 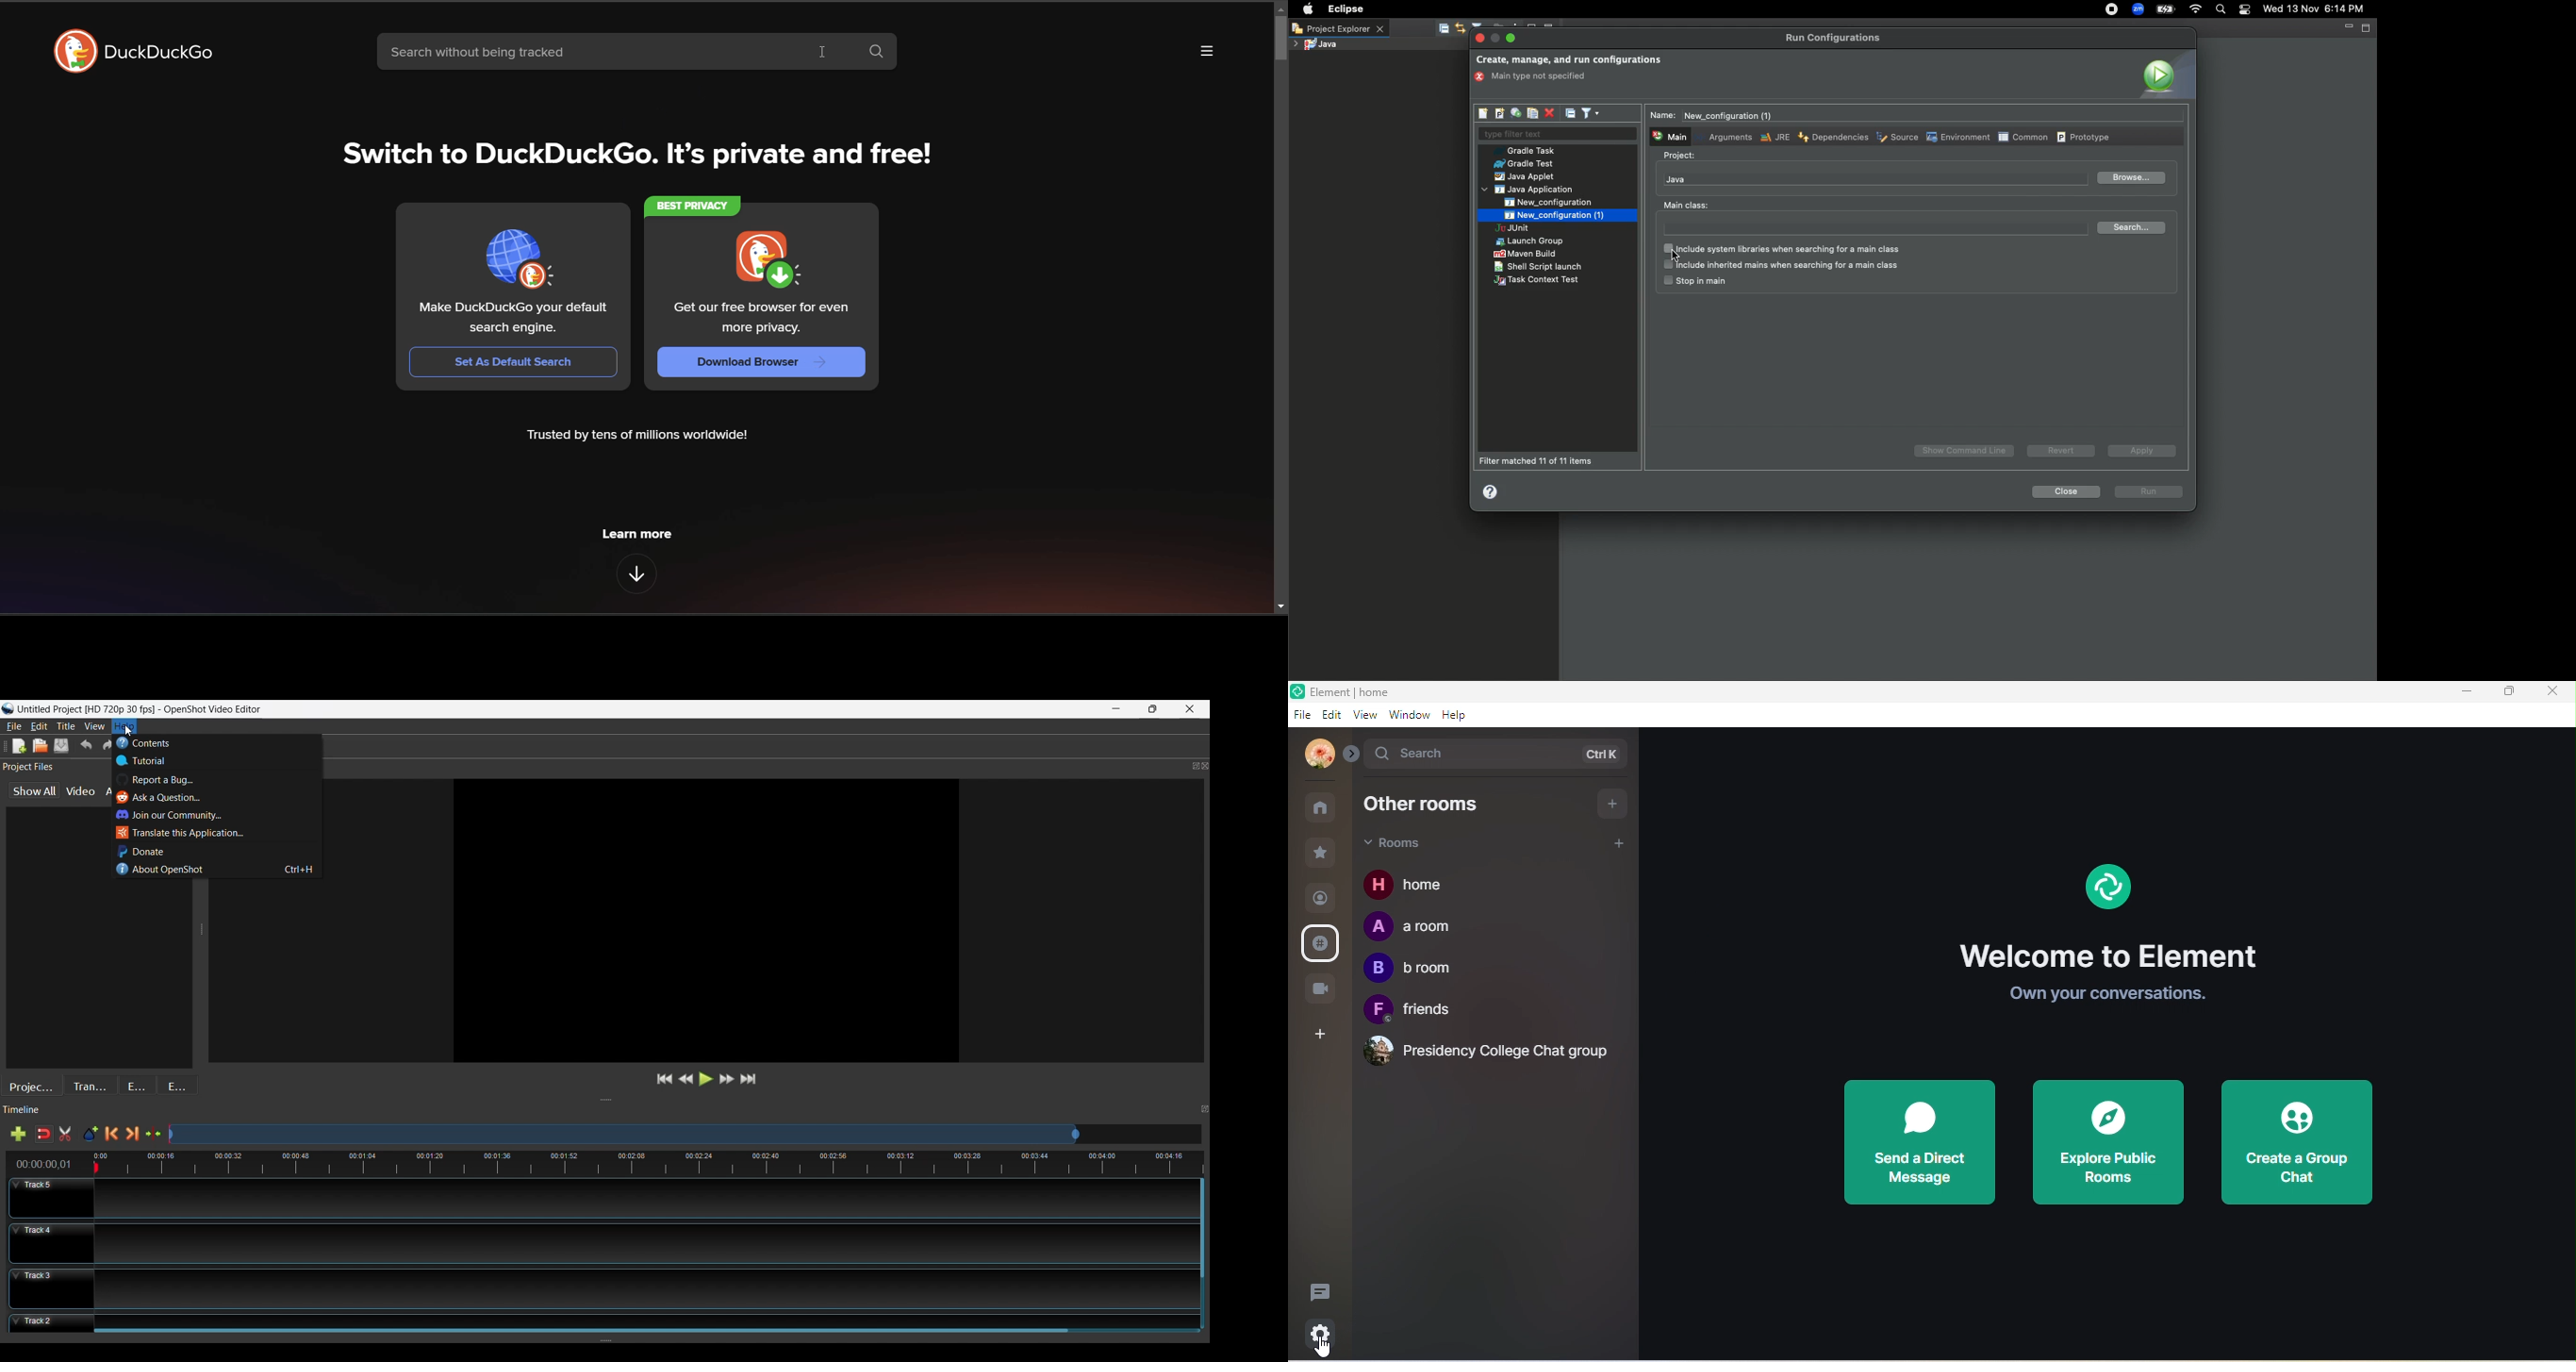 What do you see at coordinates (1552, 215) in the screenshot?
I see `New_configuration (1)` at bounding box center [1552, 215].